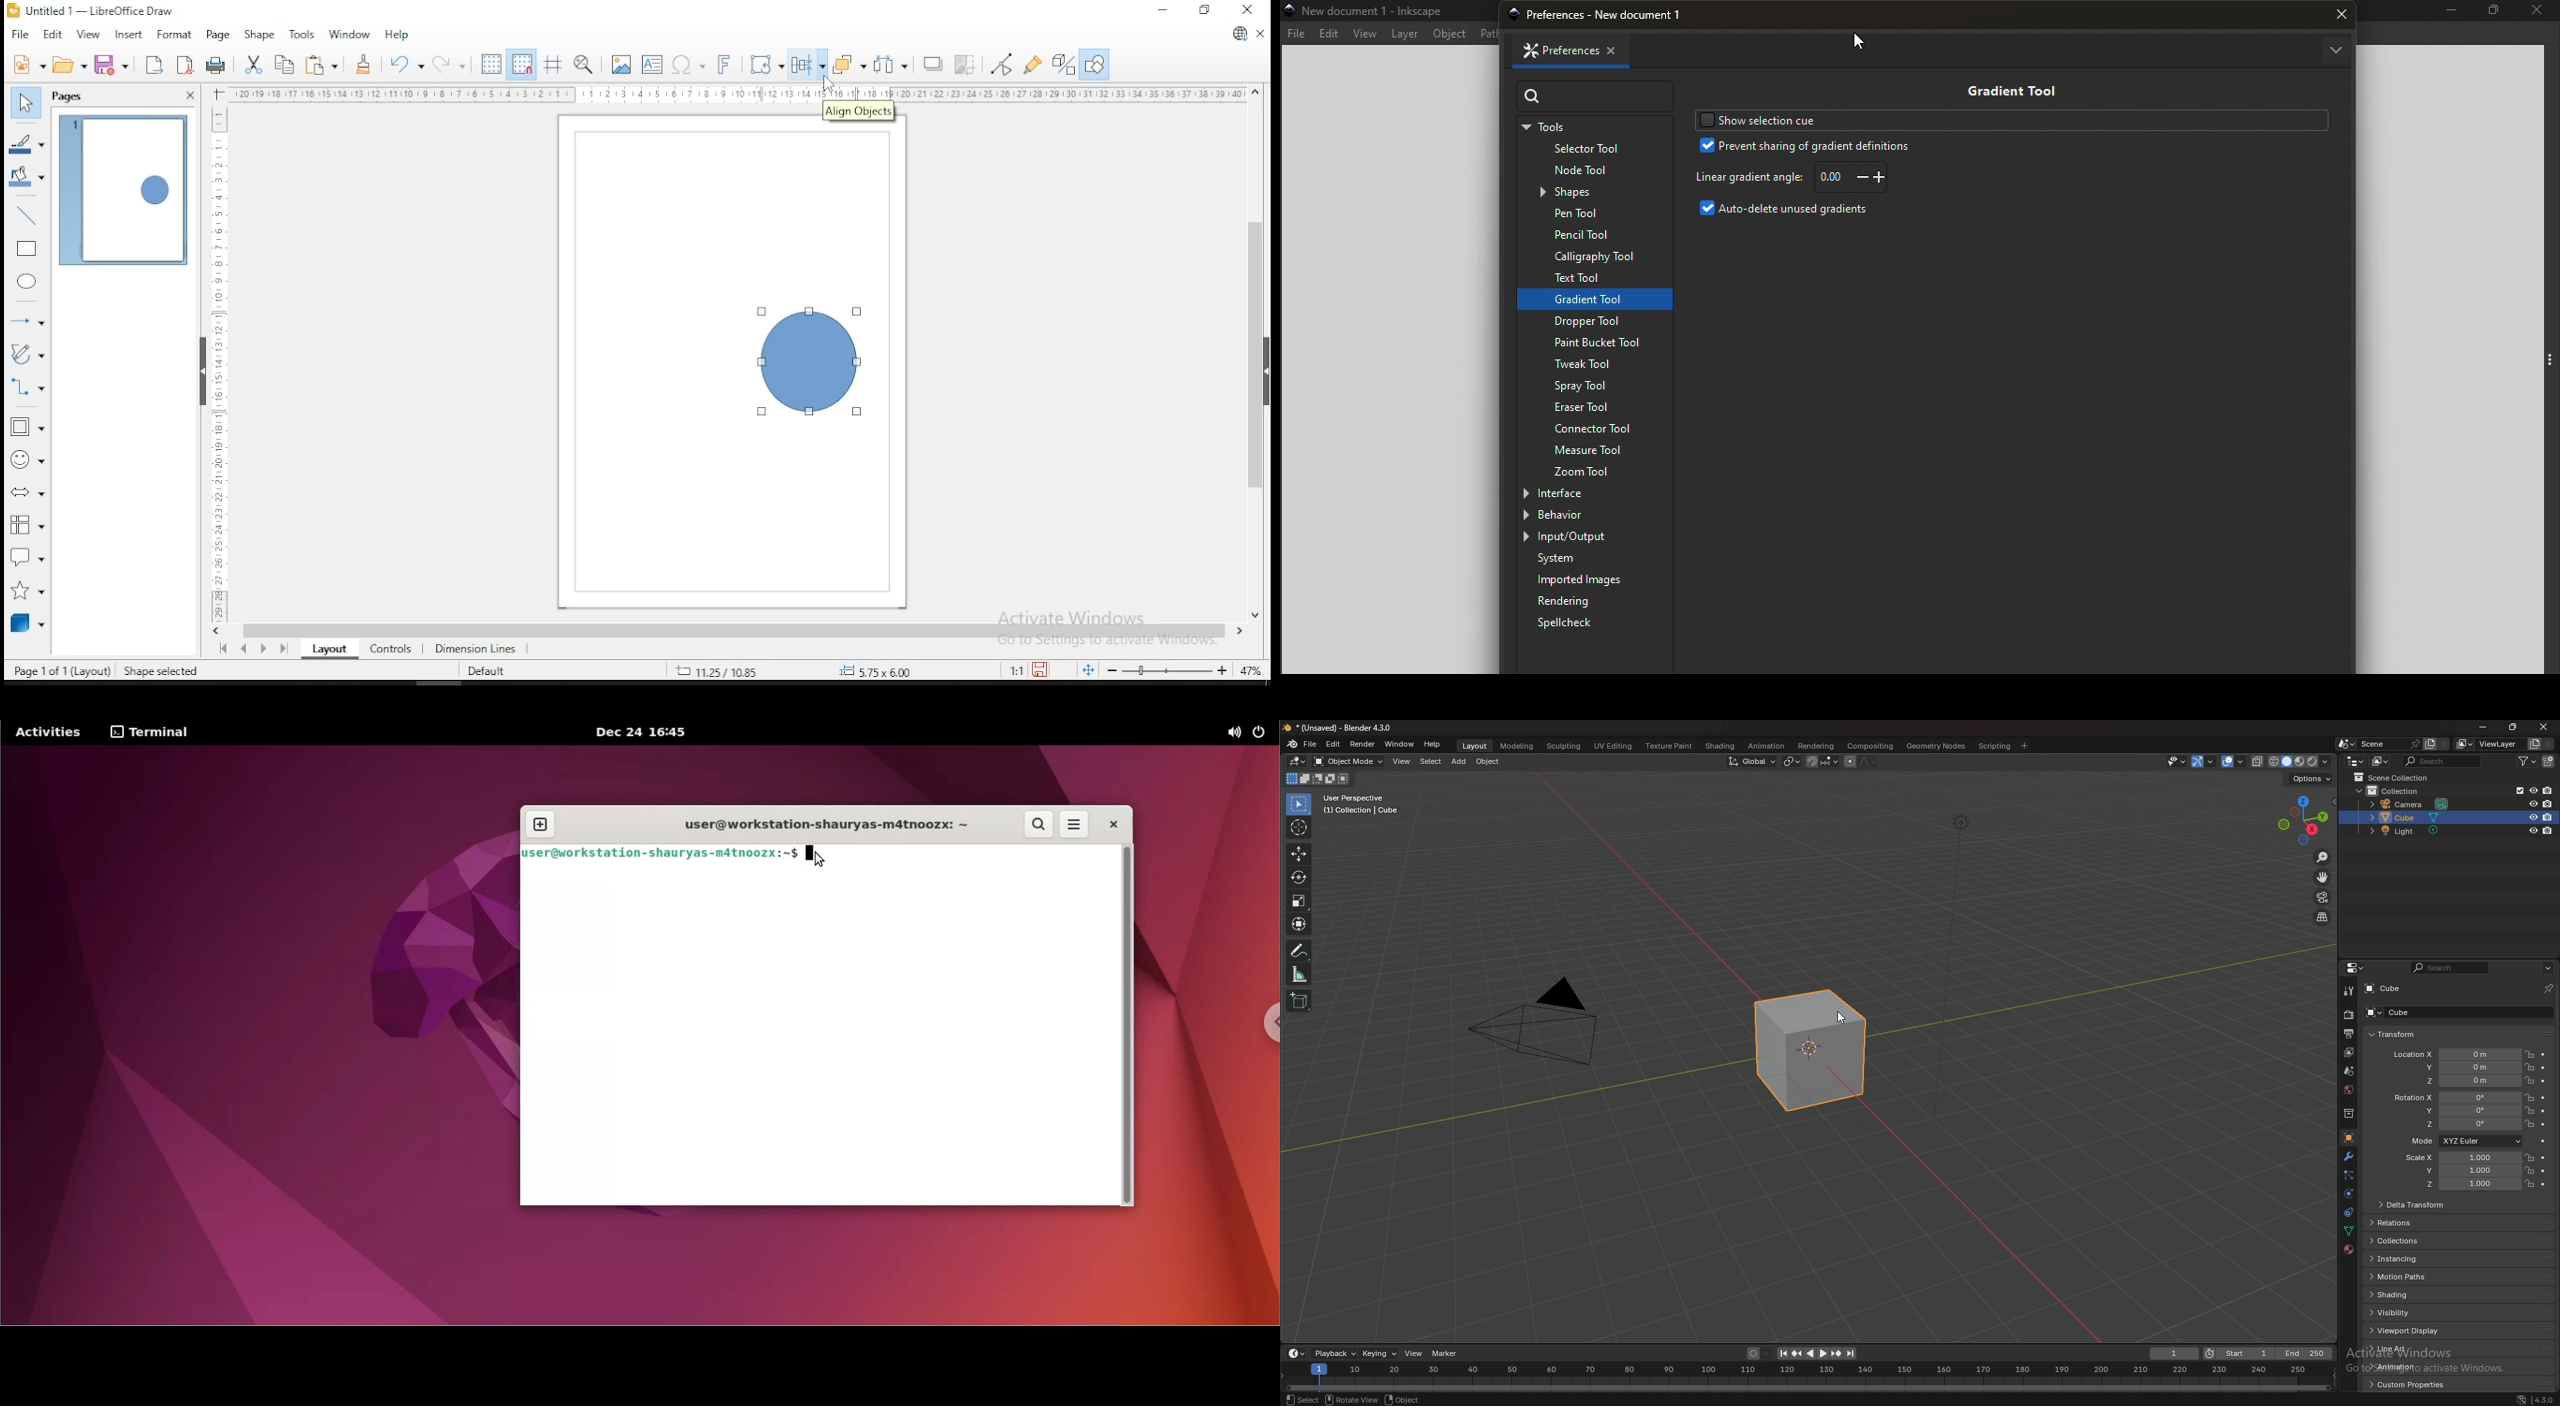 The image size is (2576, 1428). I want to click on modifier, so click(2350, 1156).